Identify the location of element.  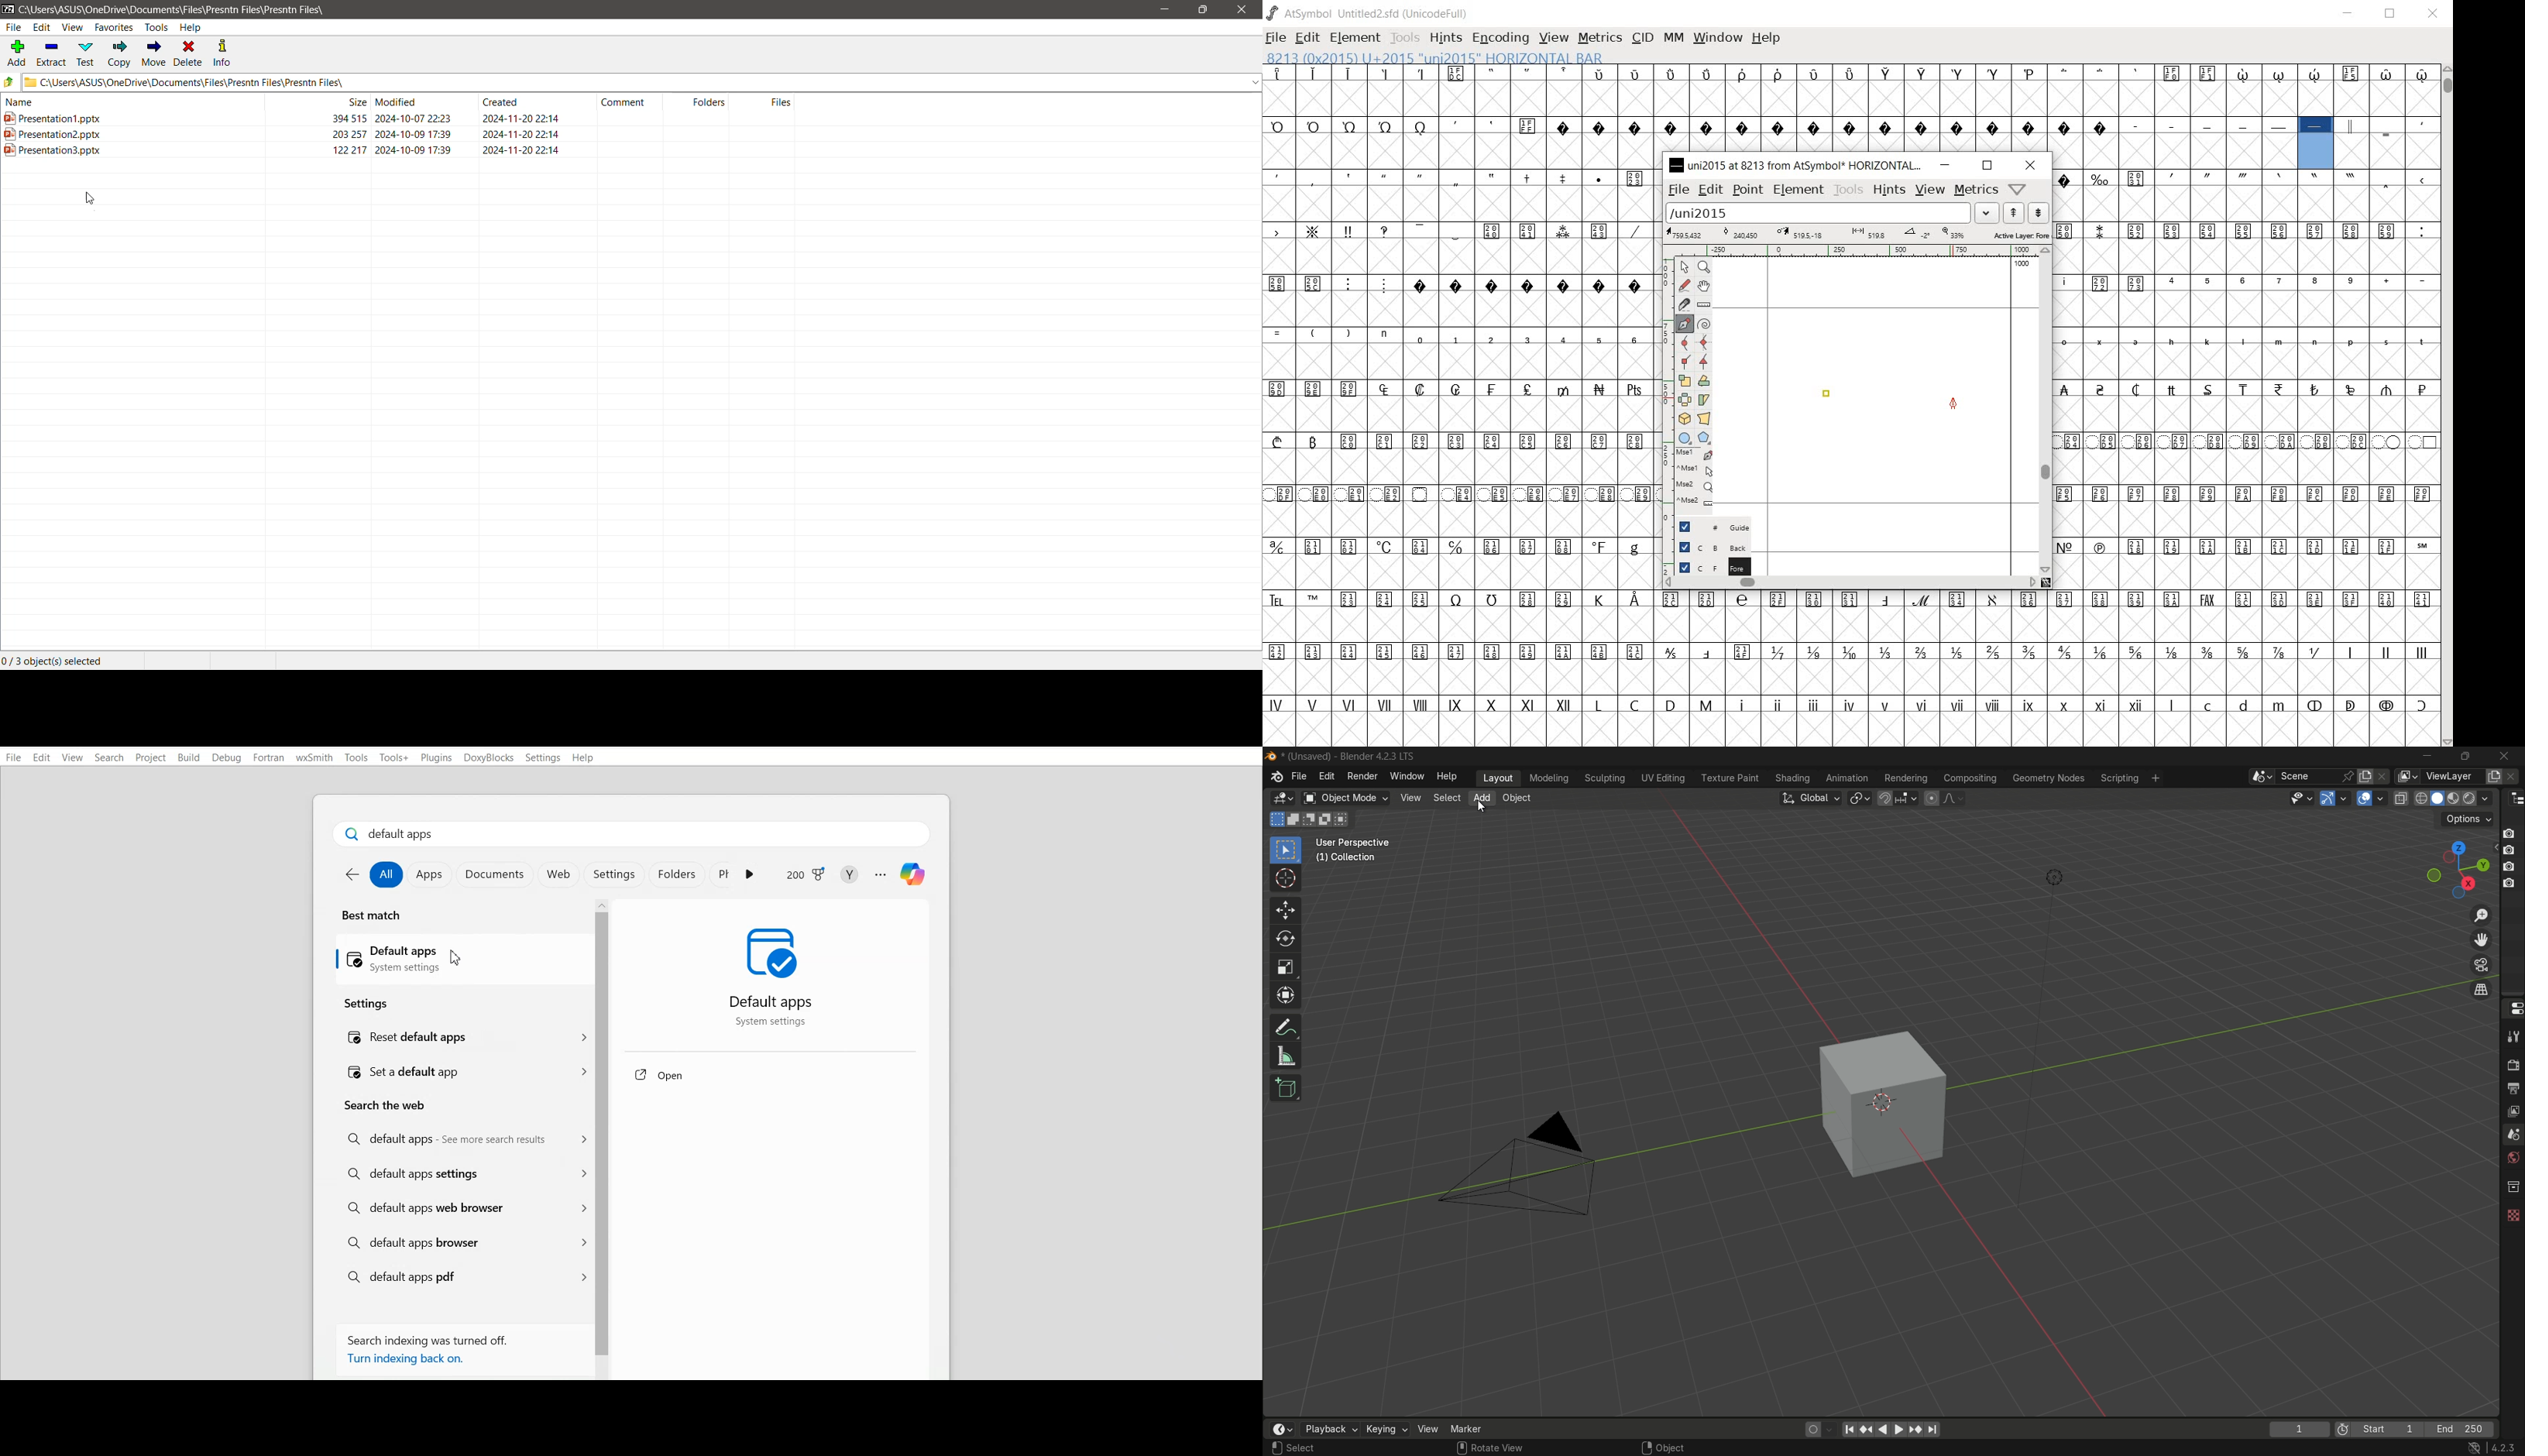
(1799, 189).